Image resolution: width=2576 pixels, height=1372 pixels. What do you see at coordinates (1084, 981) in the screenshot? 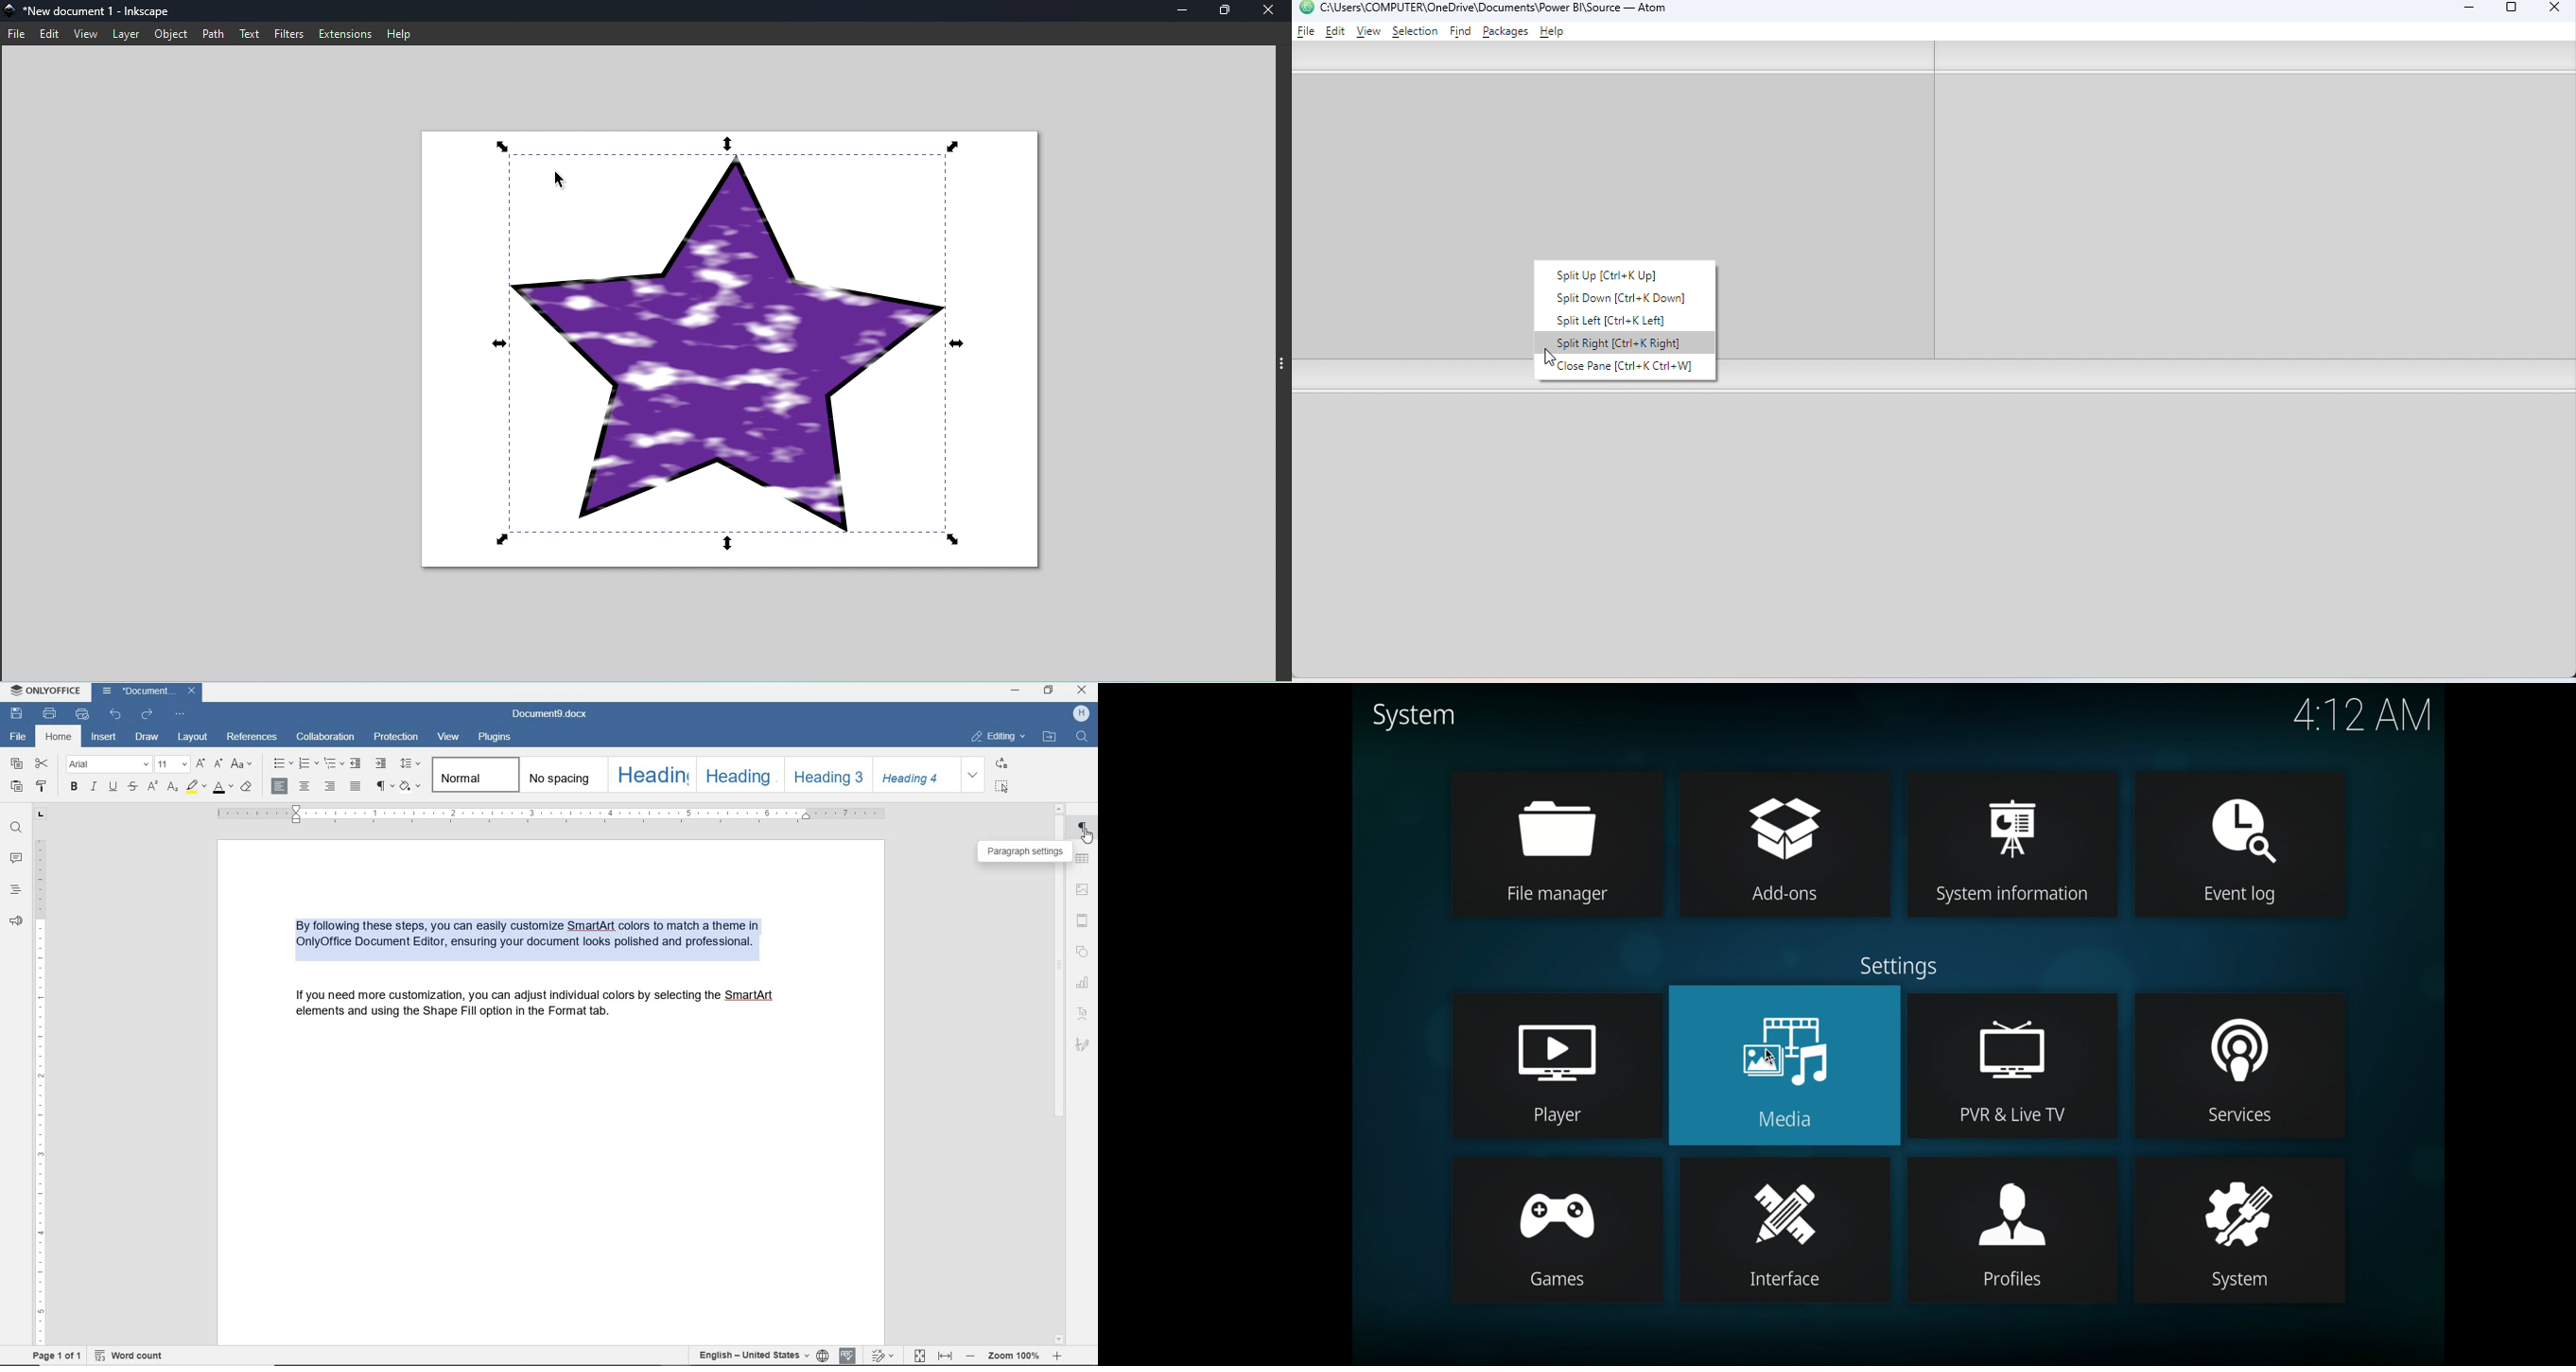
I see `chart` at bounding box center [1084, 981].